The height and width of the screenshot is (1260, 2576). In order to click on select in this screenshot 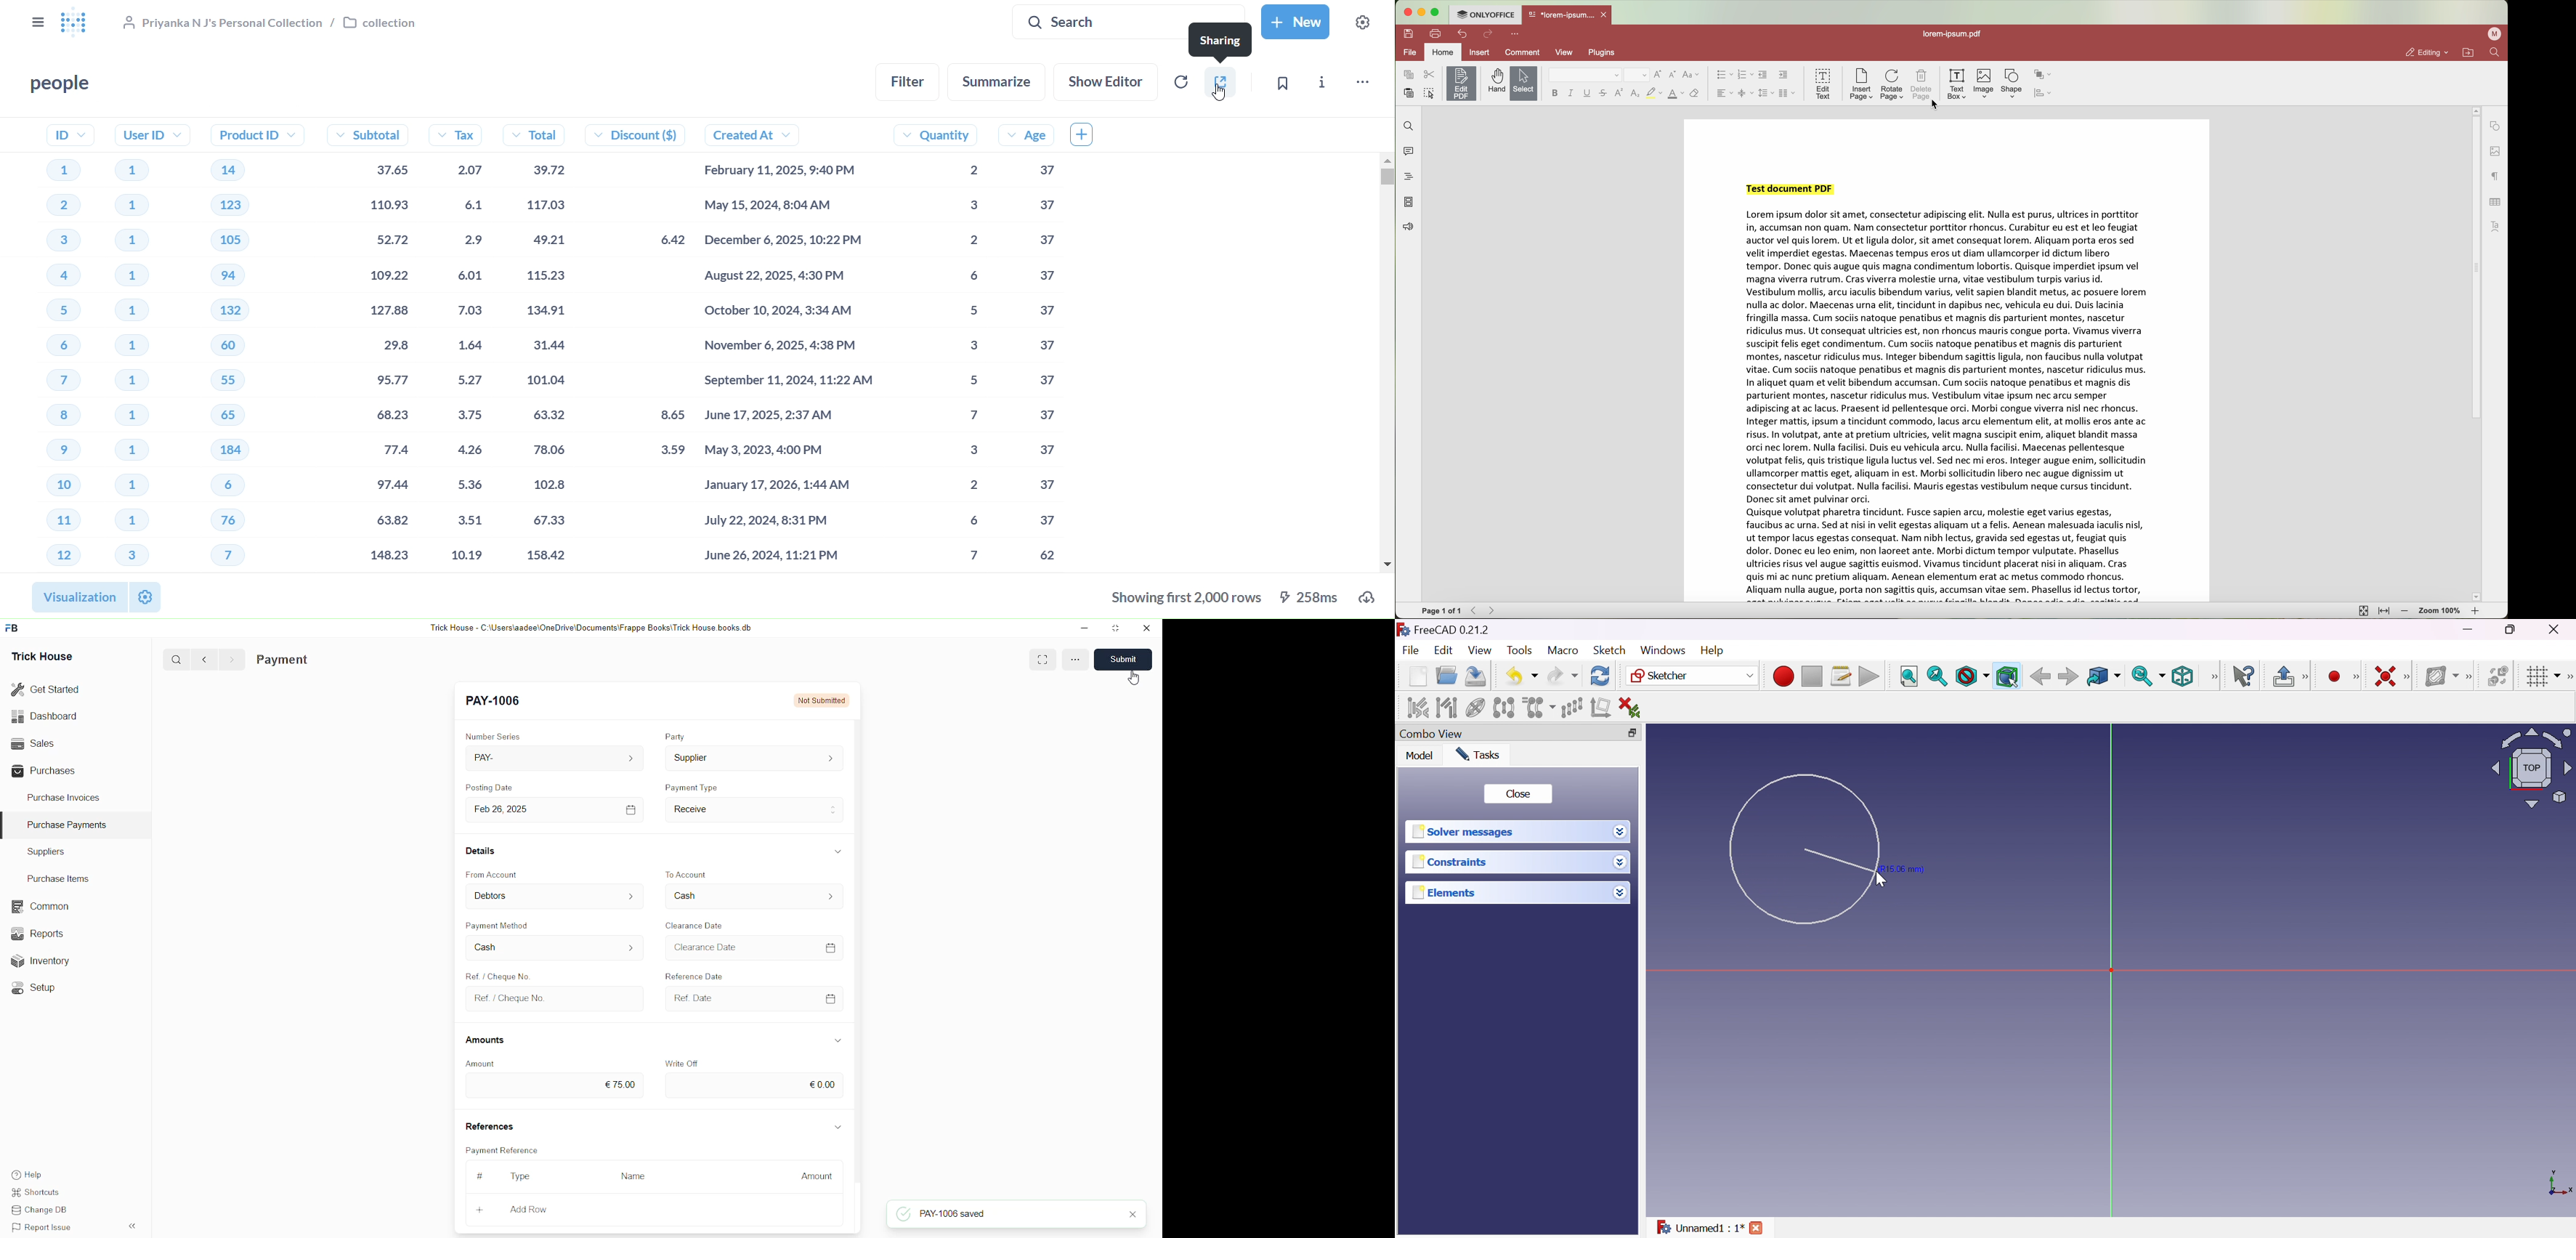, I will do `click(1523, 83)`.